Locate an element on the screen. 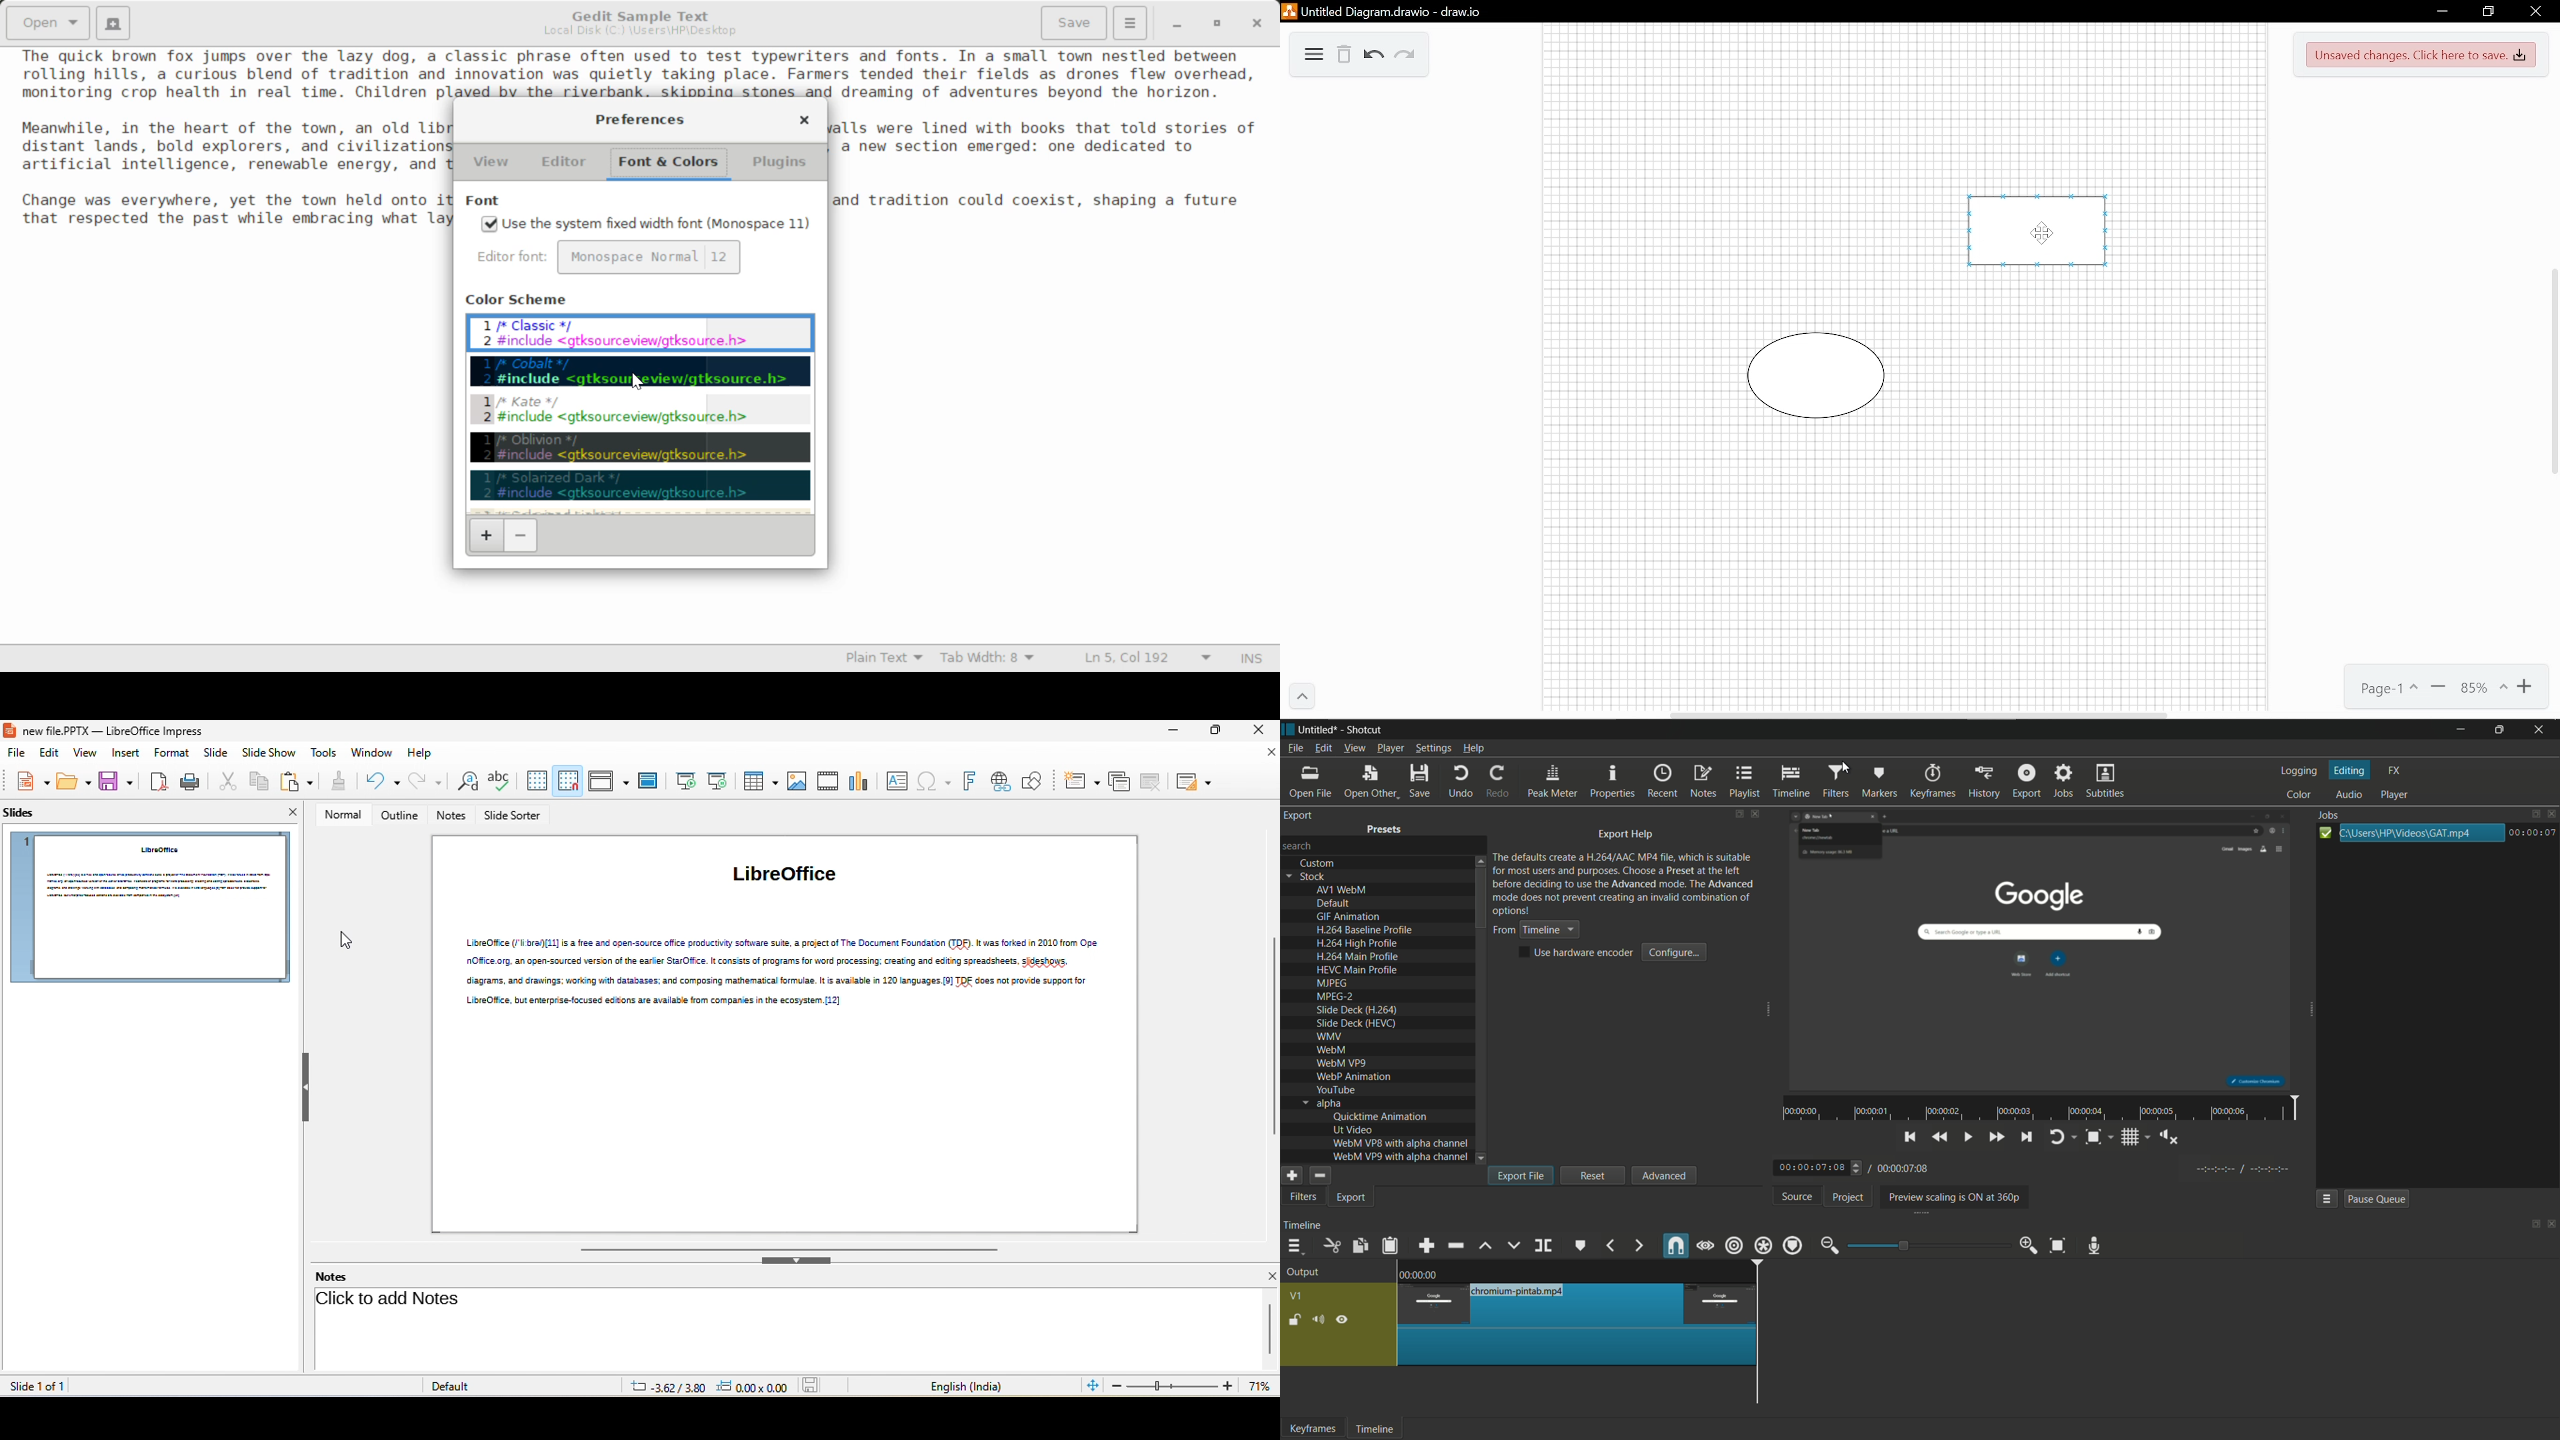 This screenshot has width=2576, height=1456. snap is located at coordinates (1675, 1245).